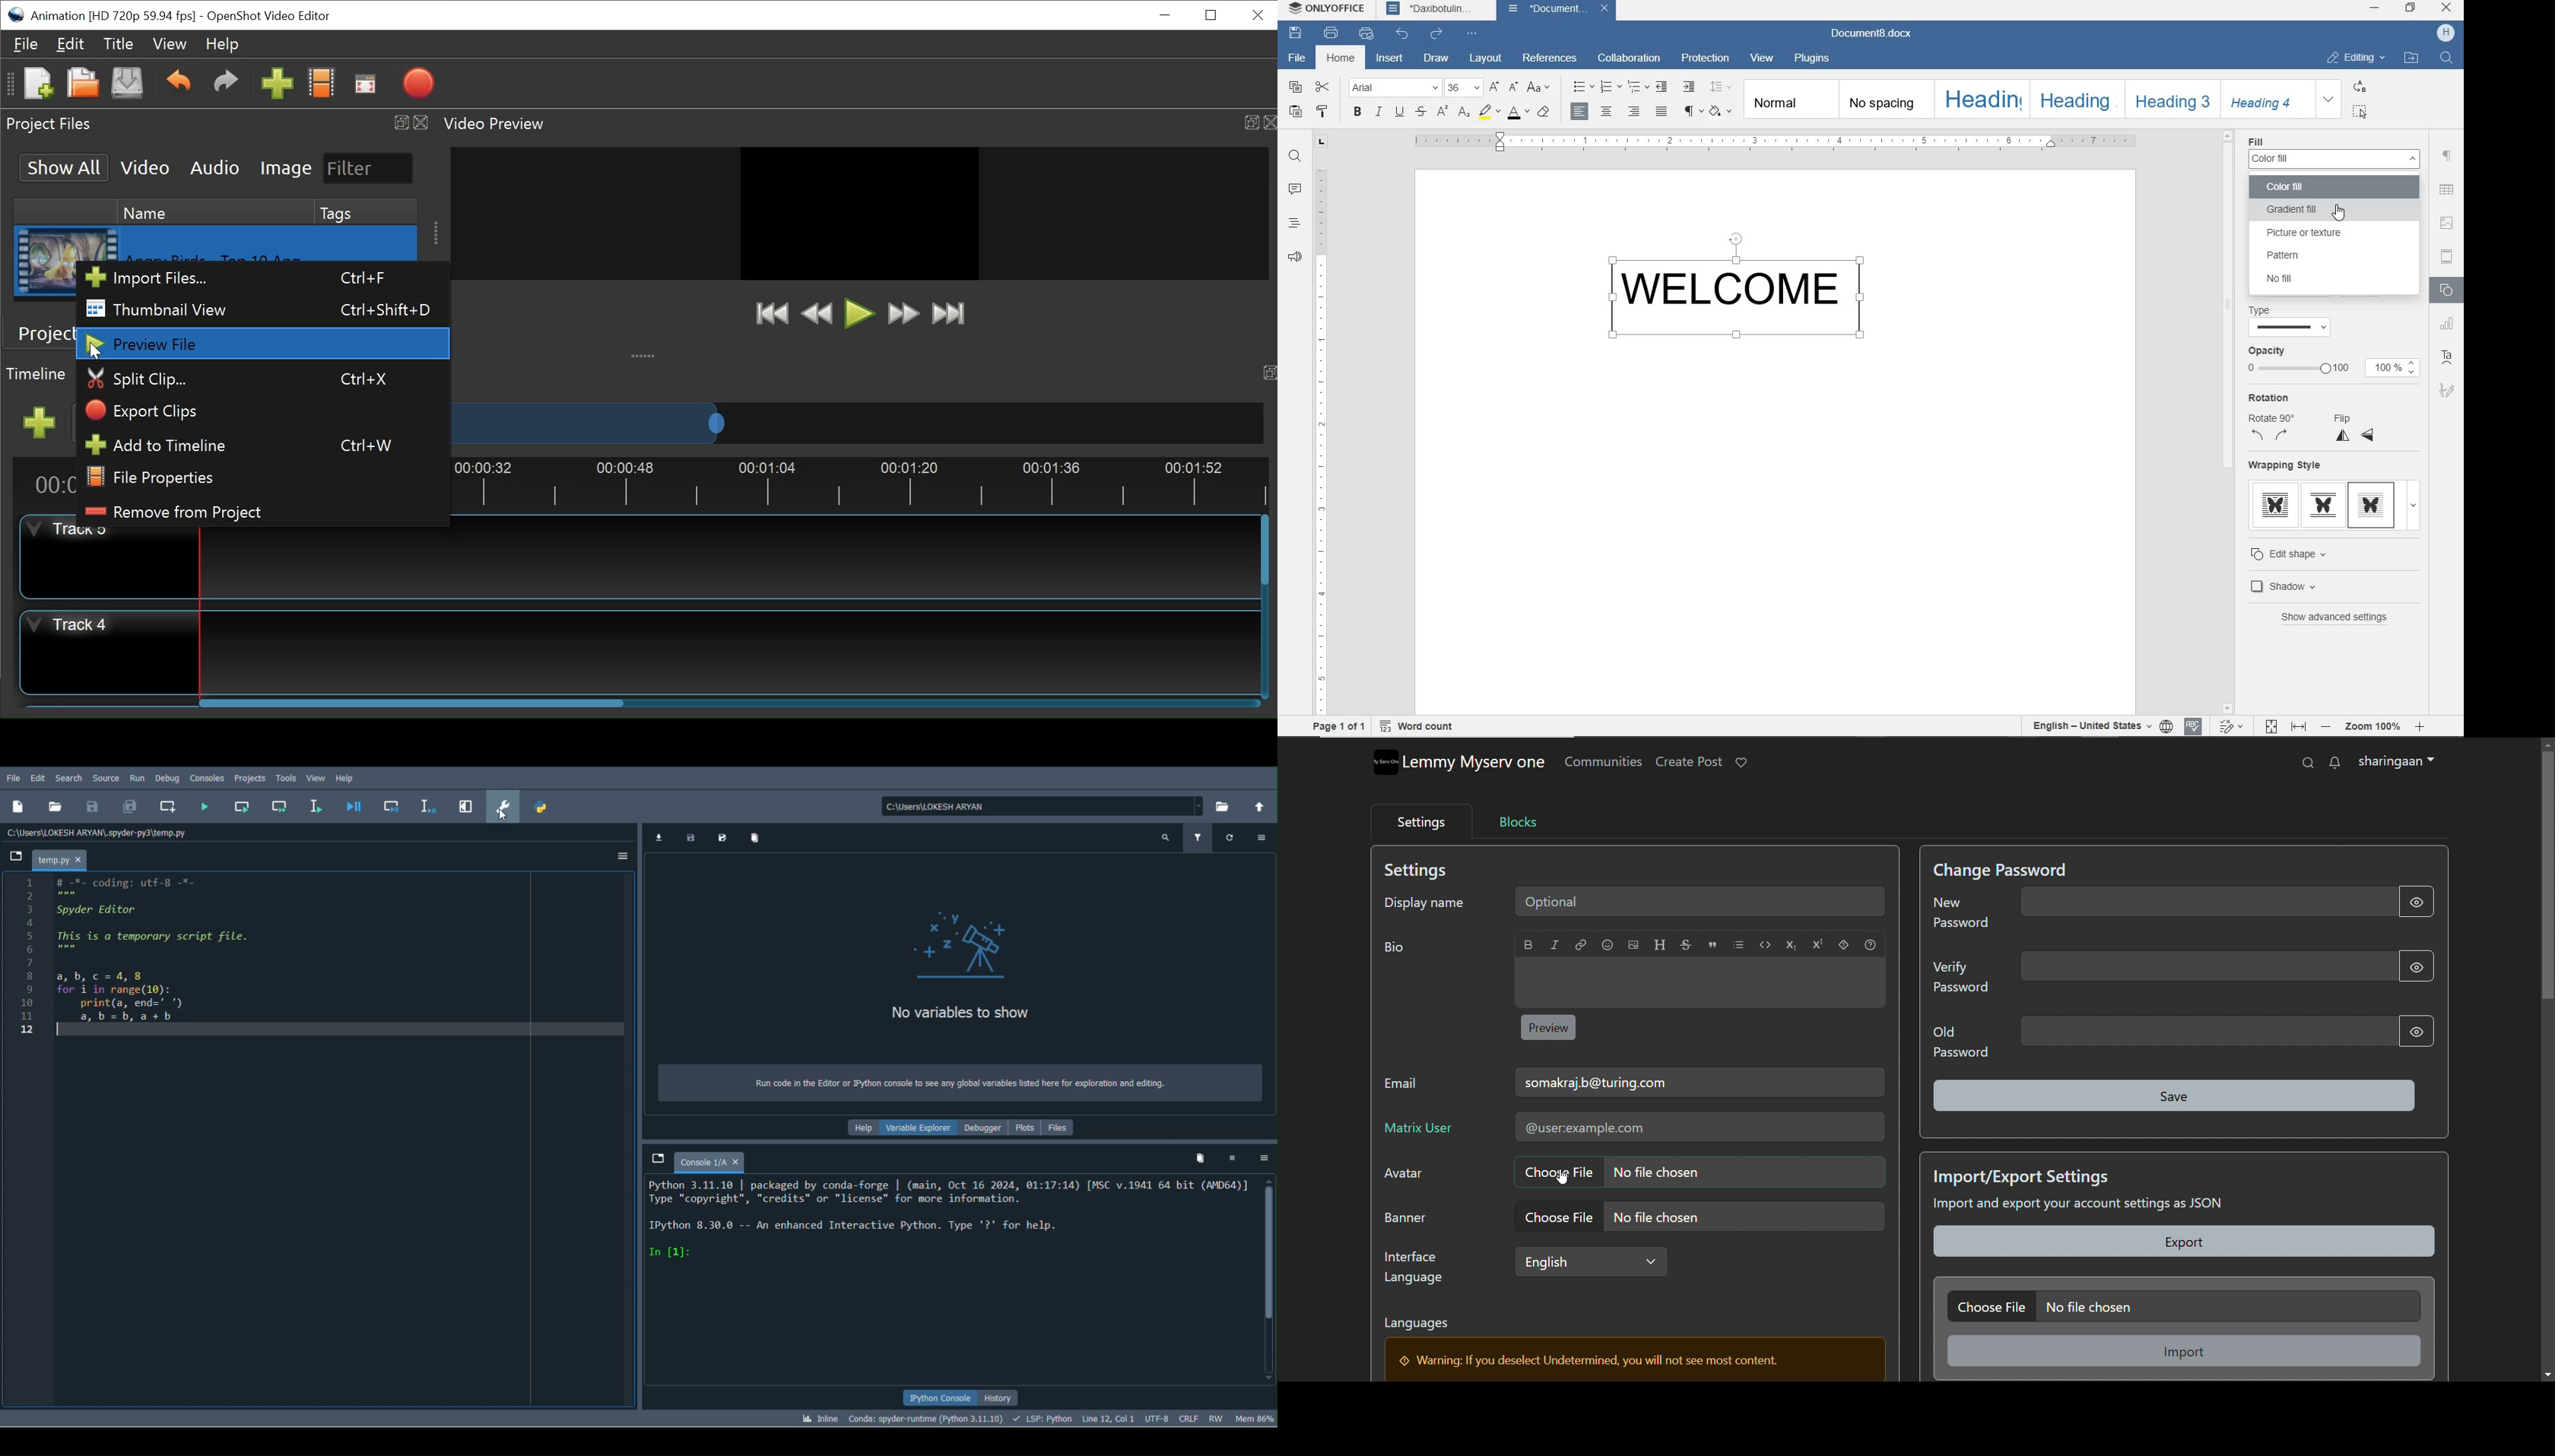 This screenshot has width=2576, height=1456. I want to click on SAVE, so click(1294, 32).